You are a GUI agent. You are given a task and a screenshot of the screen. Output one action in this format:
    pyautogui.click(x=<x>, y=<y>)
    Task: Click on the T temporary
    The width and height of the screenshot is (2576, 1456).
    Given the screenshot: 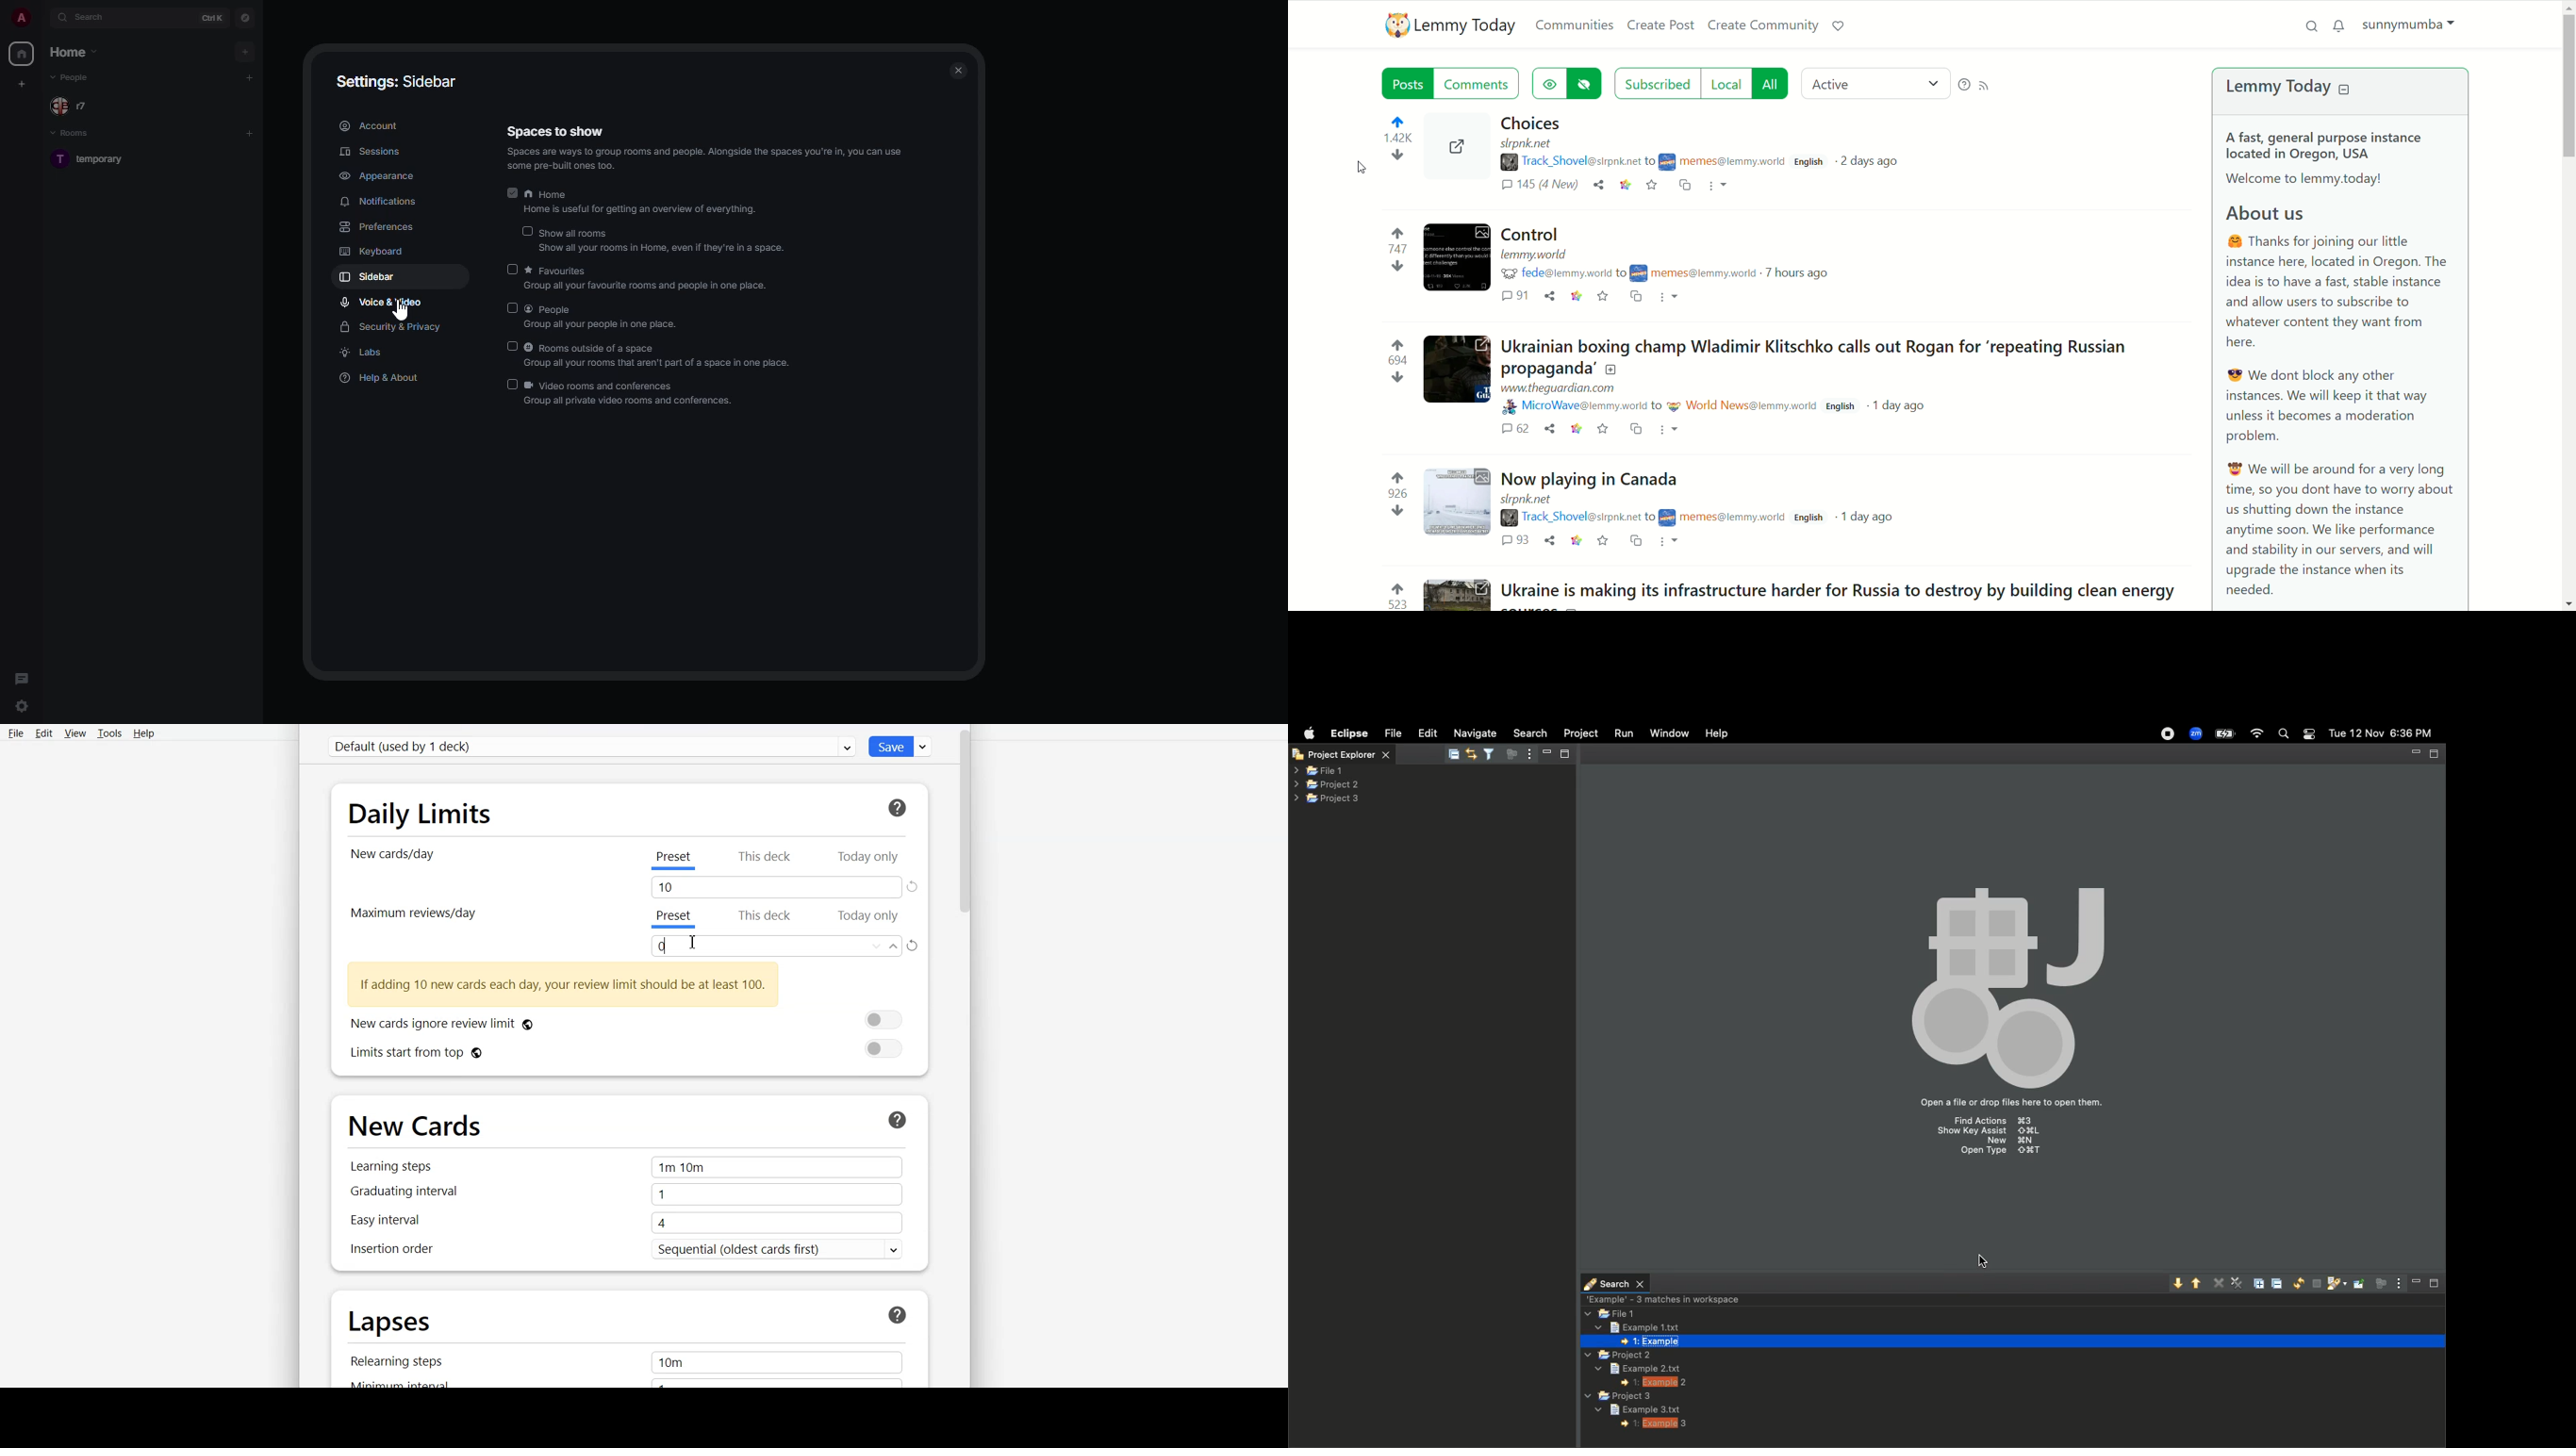 What is the action you would take?
    pyautogui.click(x=88, y=162)
    